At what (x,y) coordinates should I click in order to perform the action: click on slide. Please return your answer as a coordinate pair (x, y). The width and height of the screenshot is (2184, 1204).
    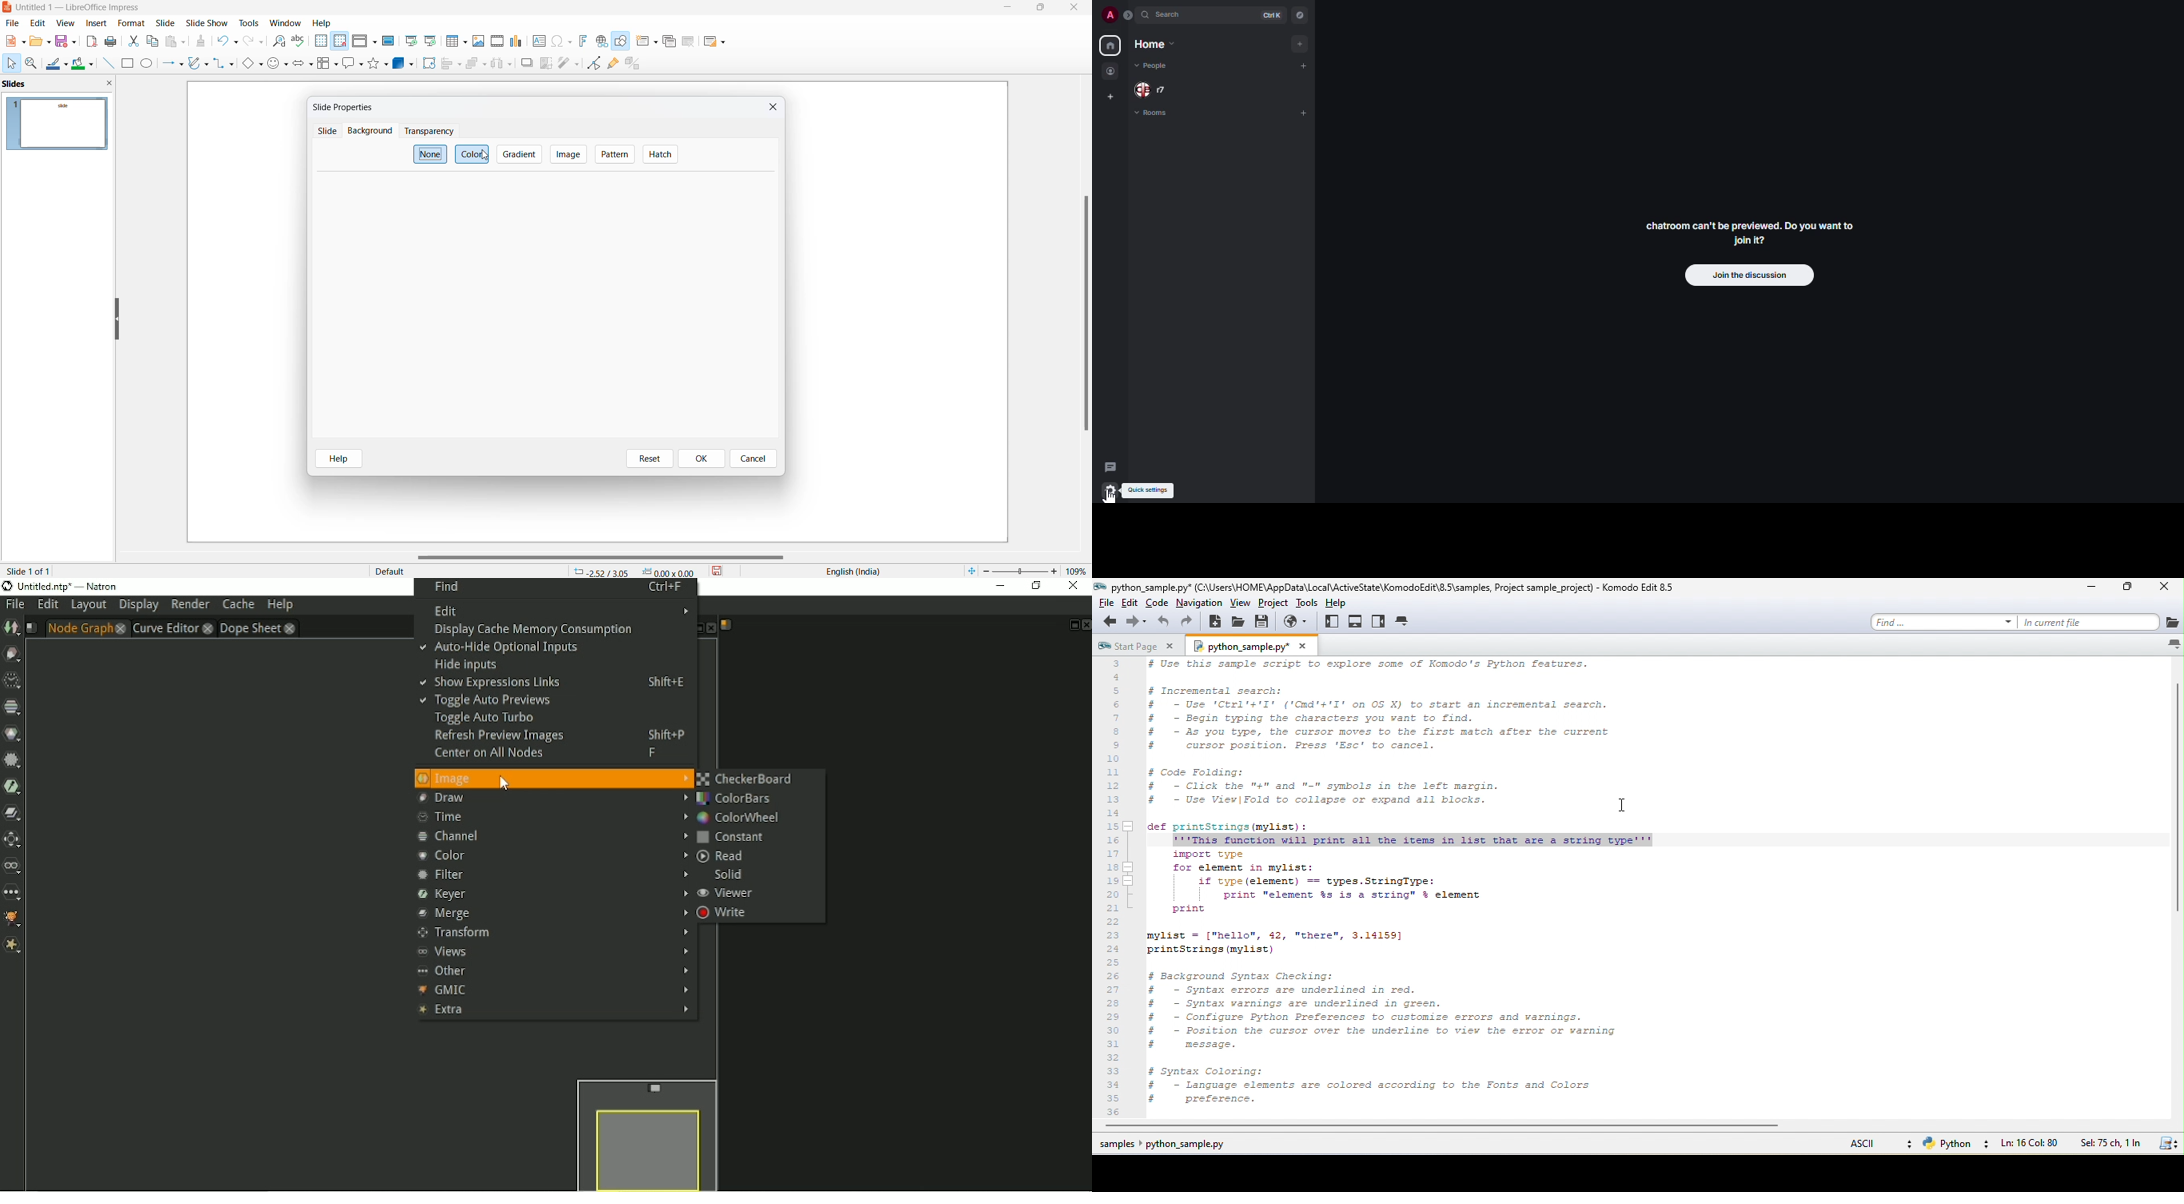
    Looking at the image, I should click on (131, 23).